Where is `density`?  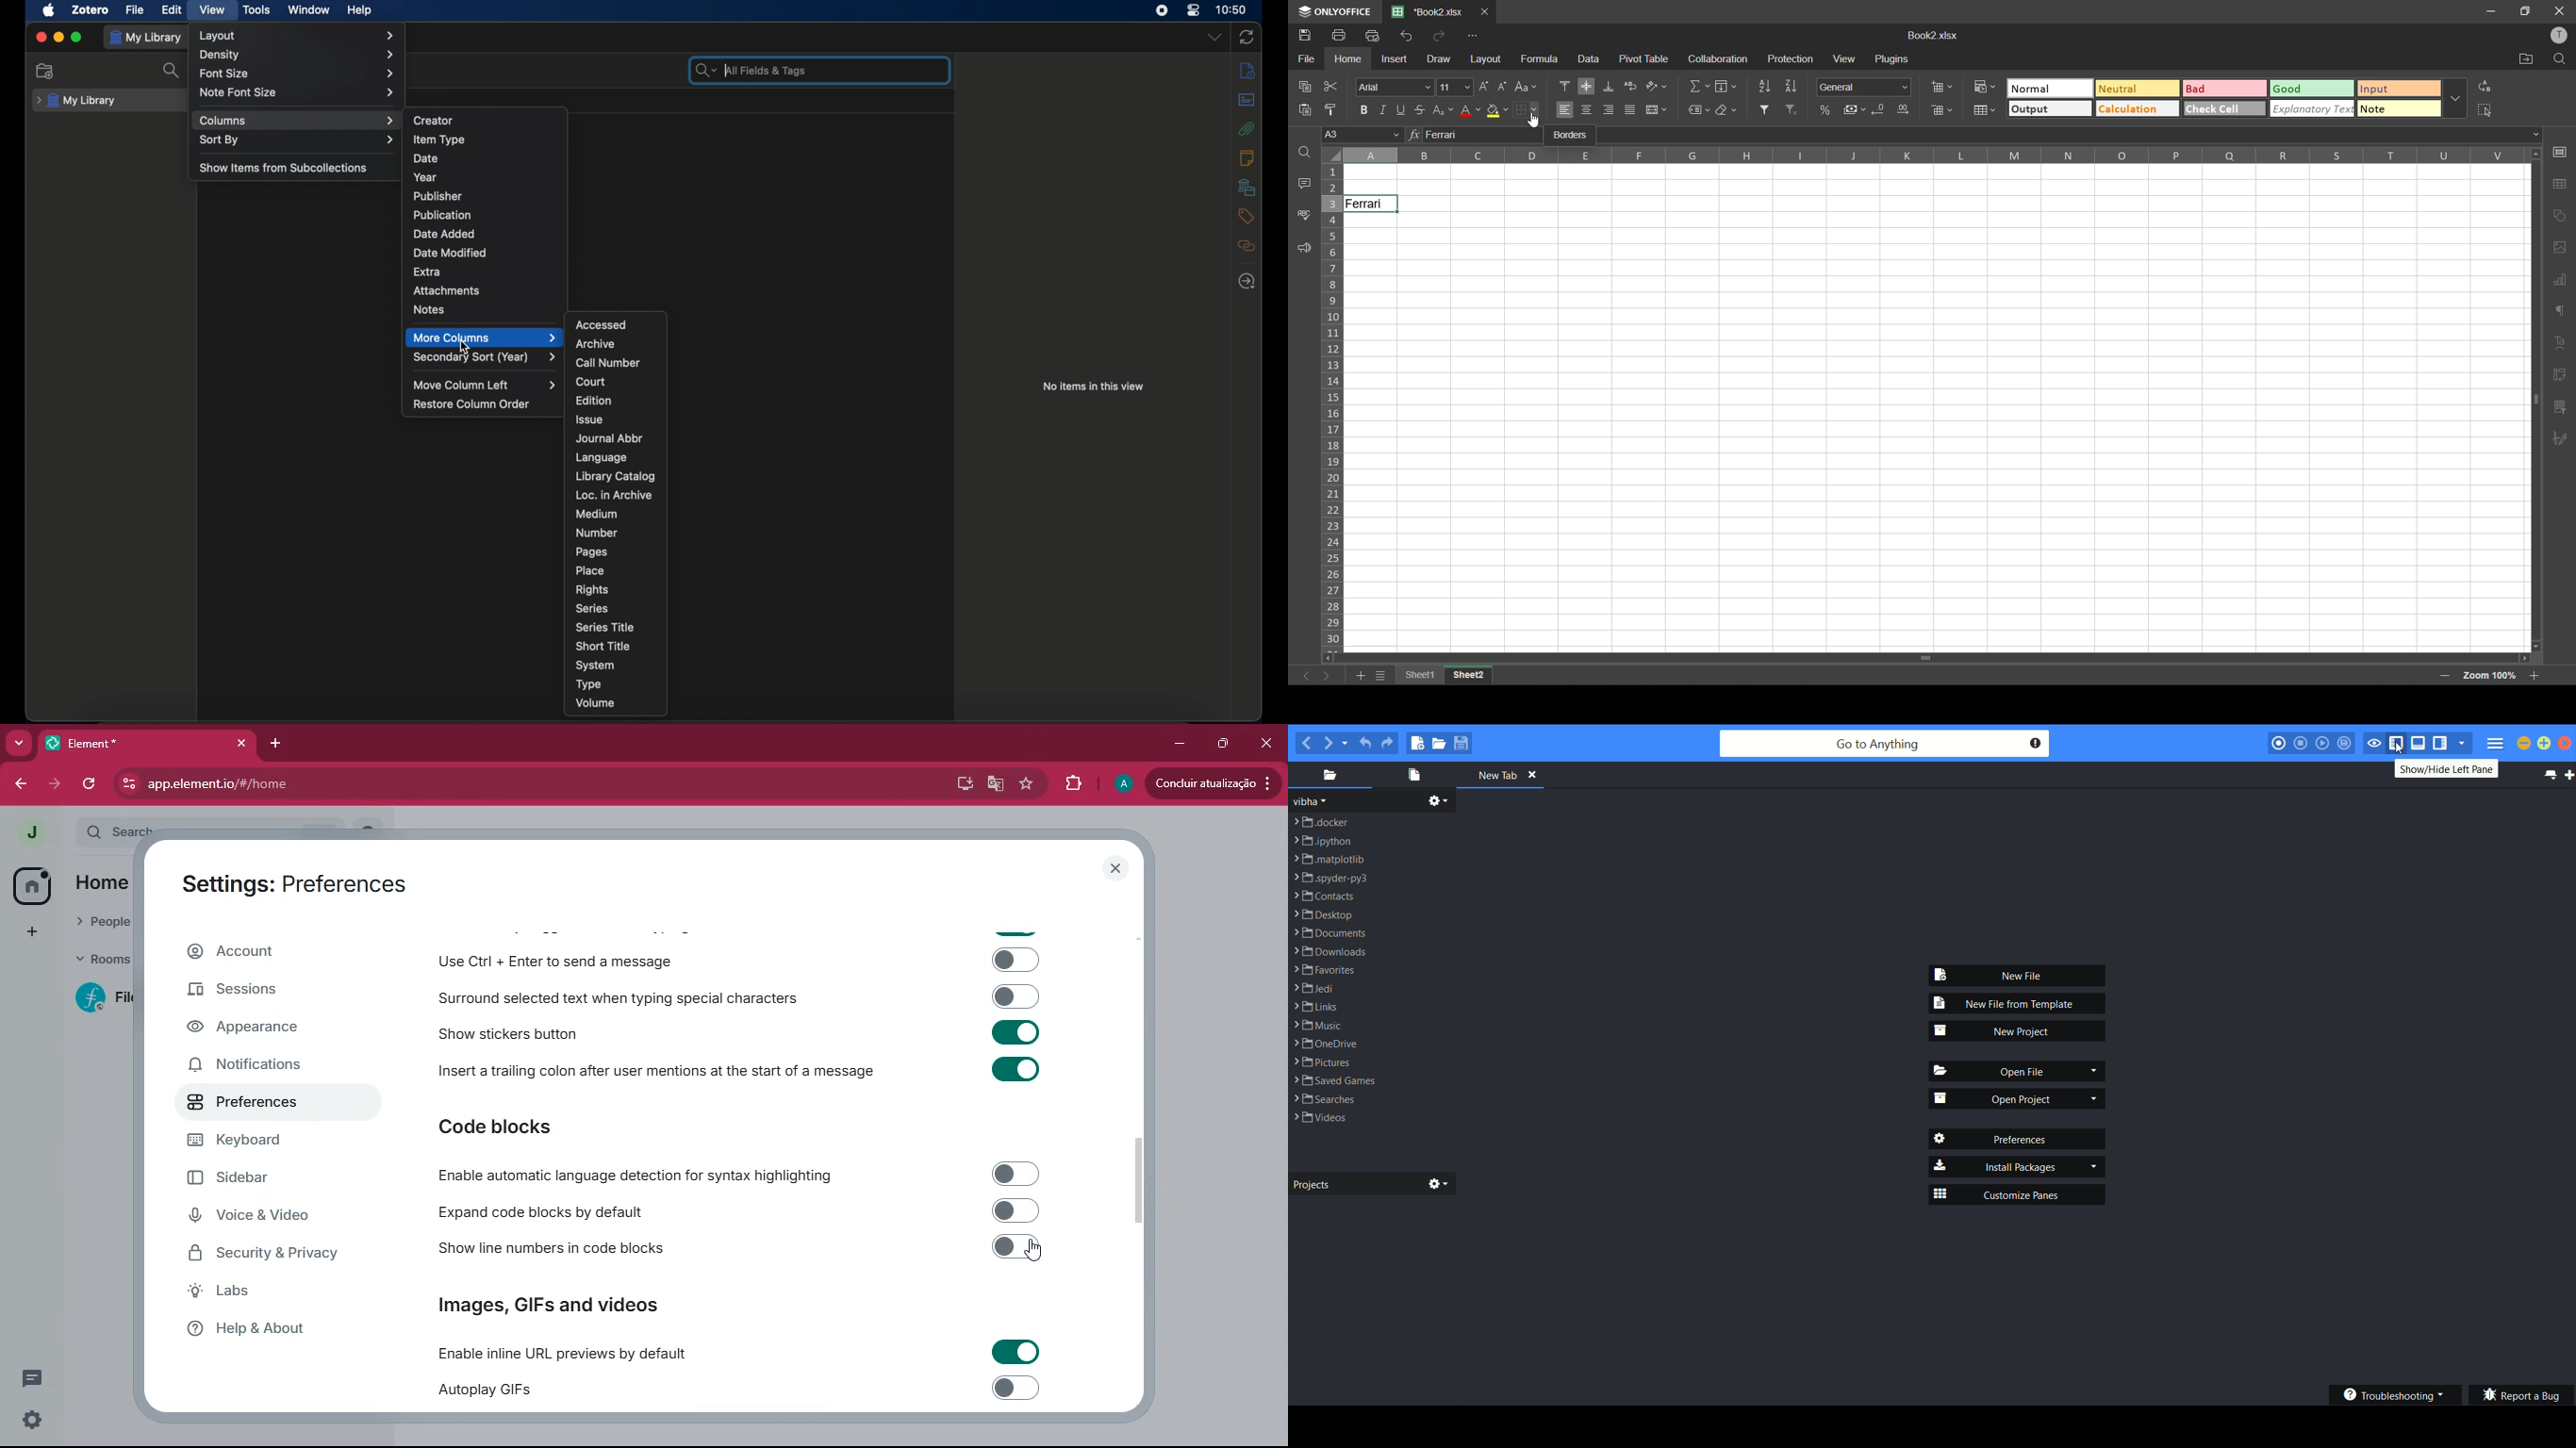
density is located at coordinates (296, 55).